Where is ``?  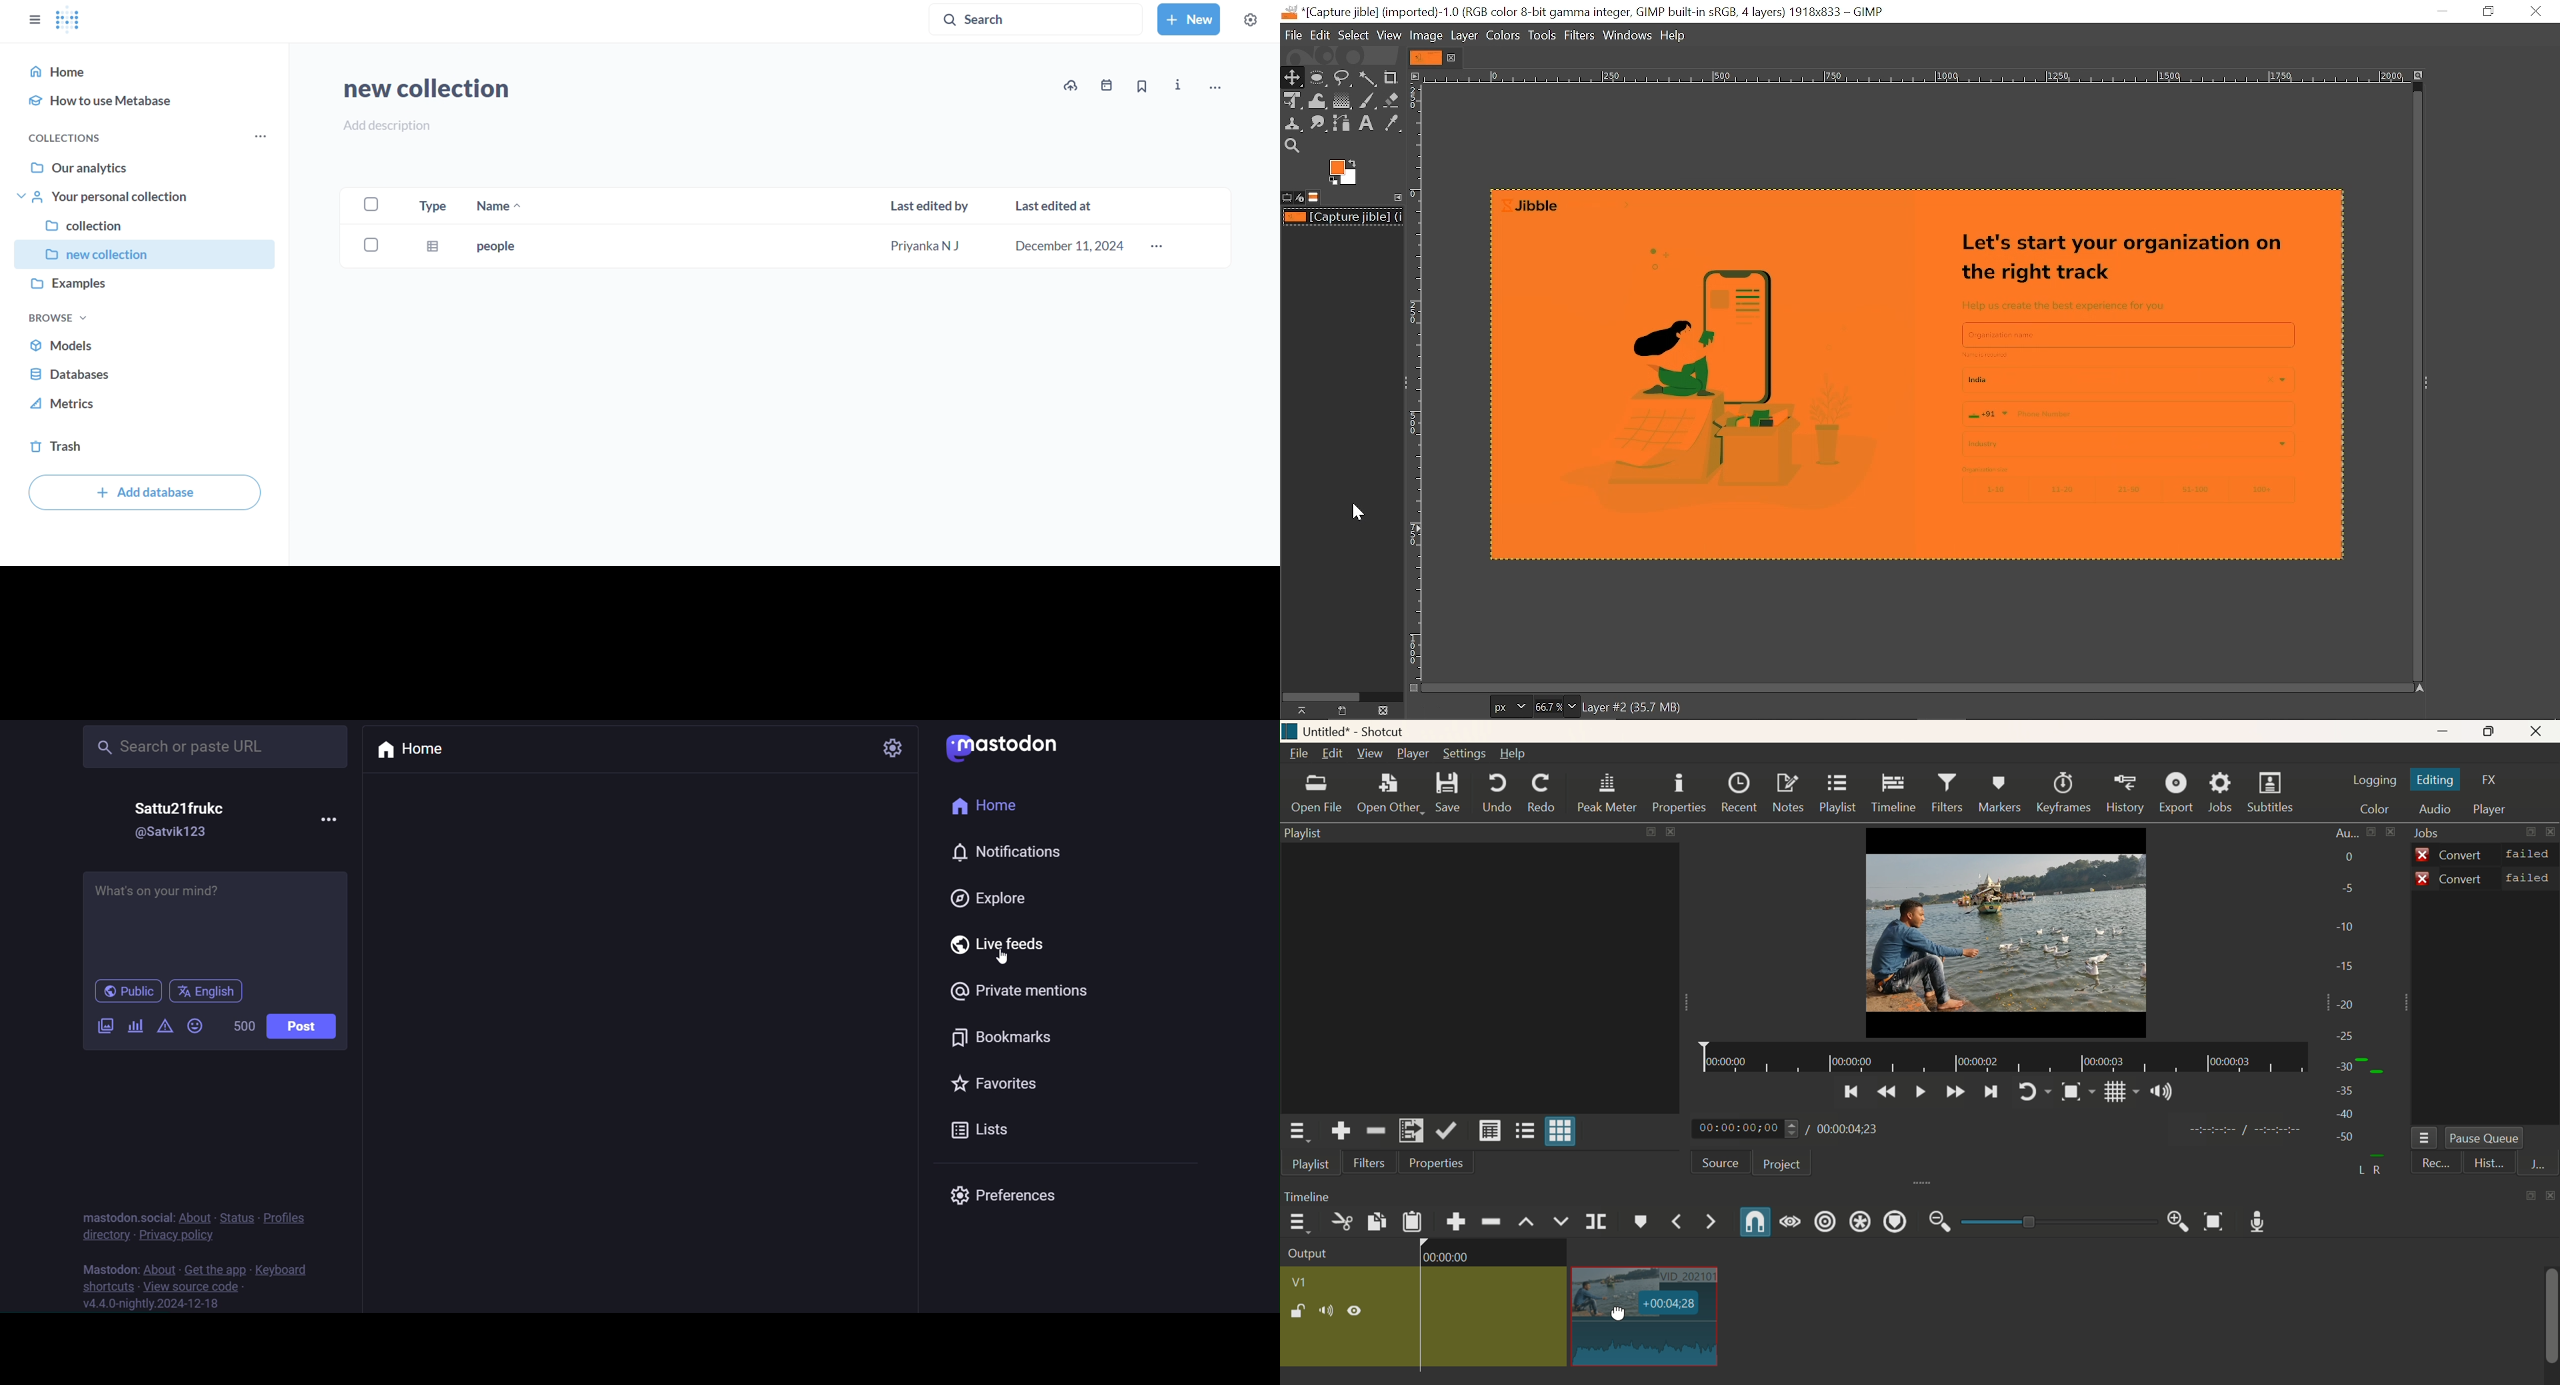
 is located at coordinates (2260, 1222).